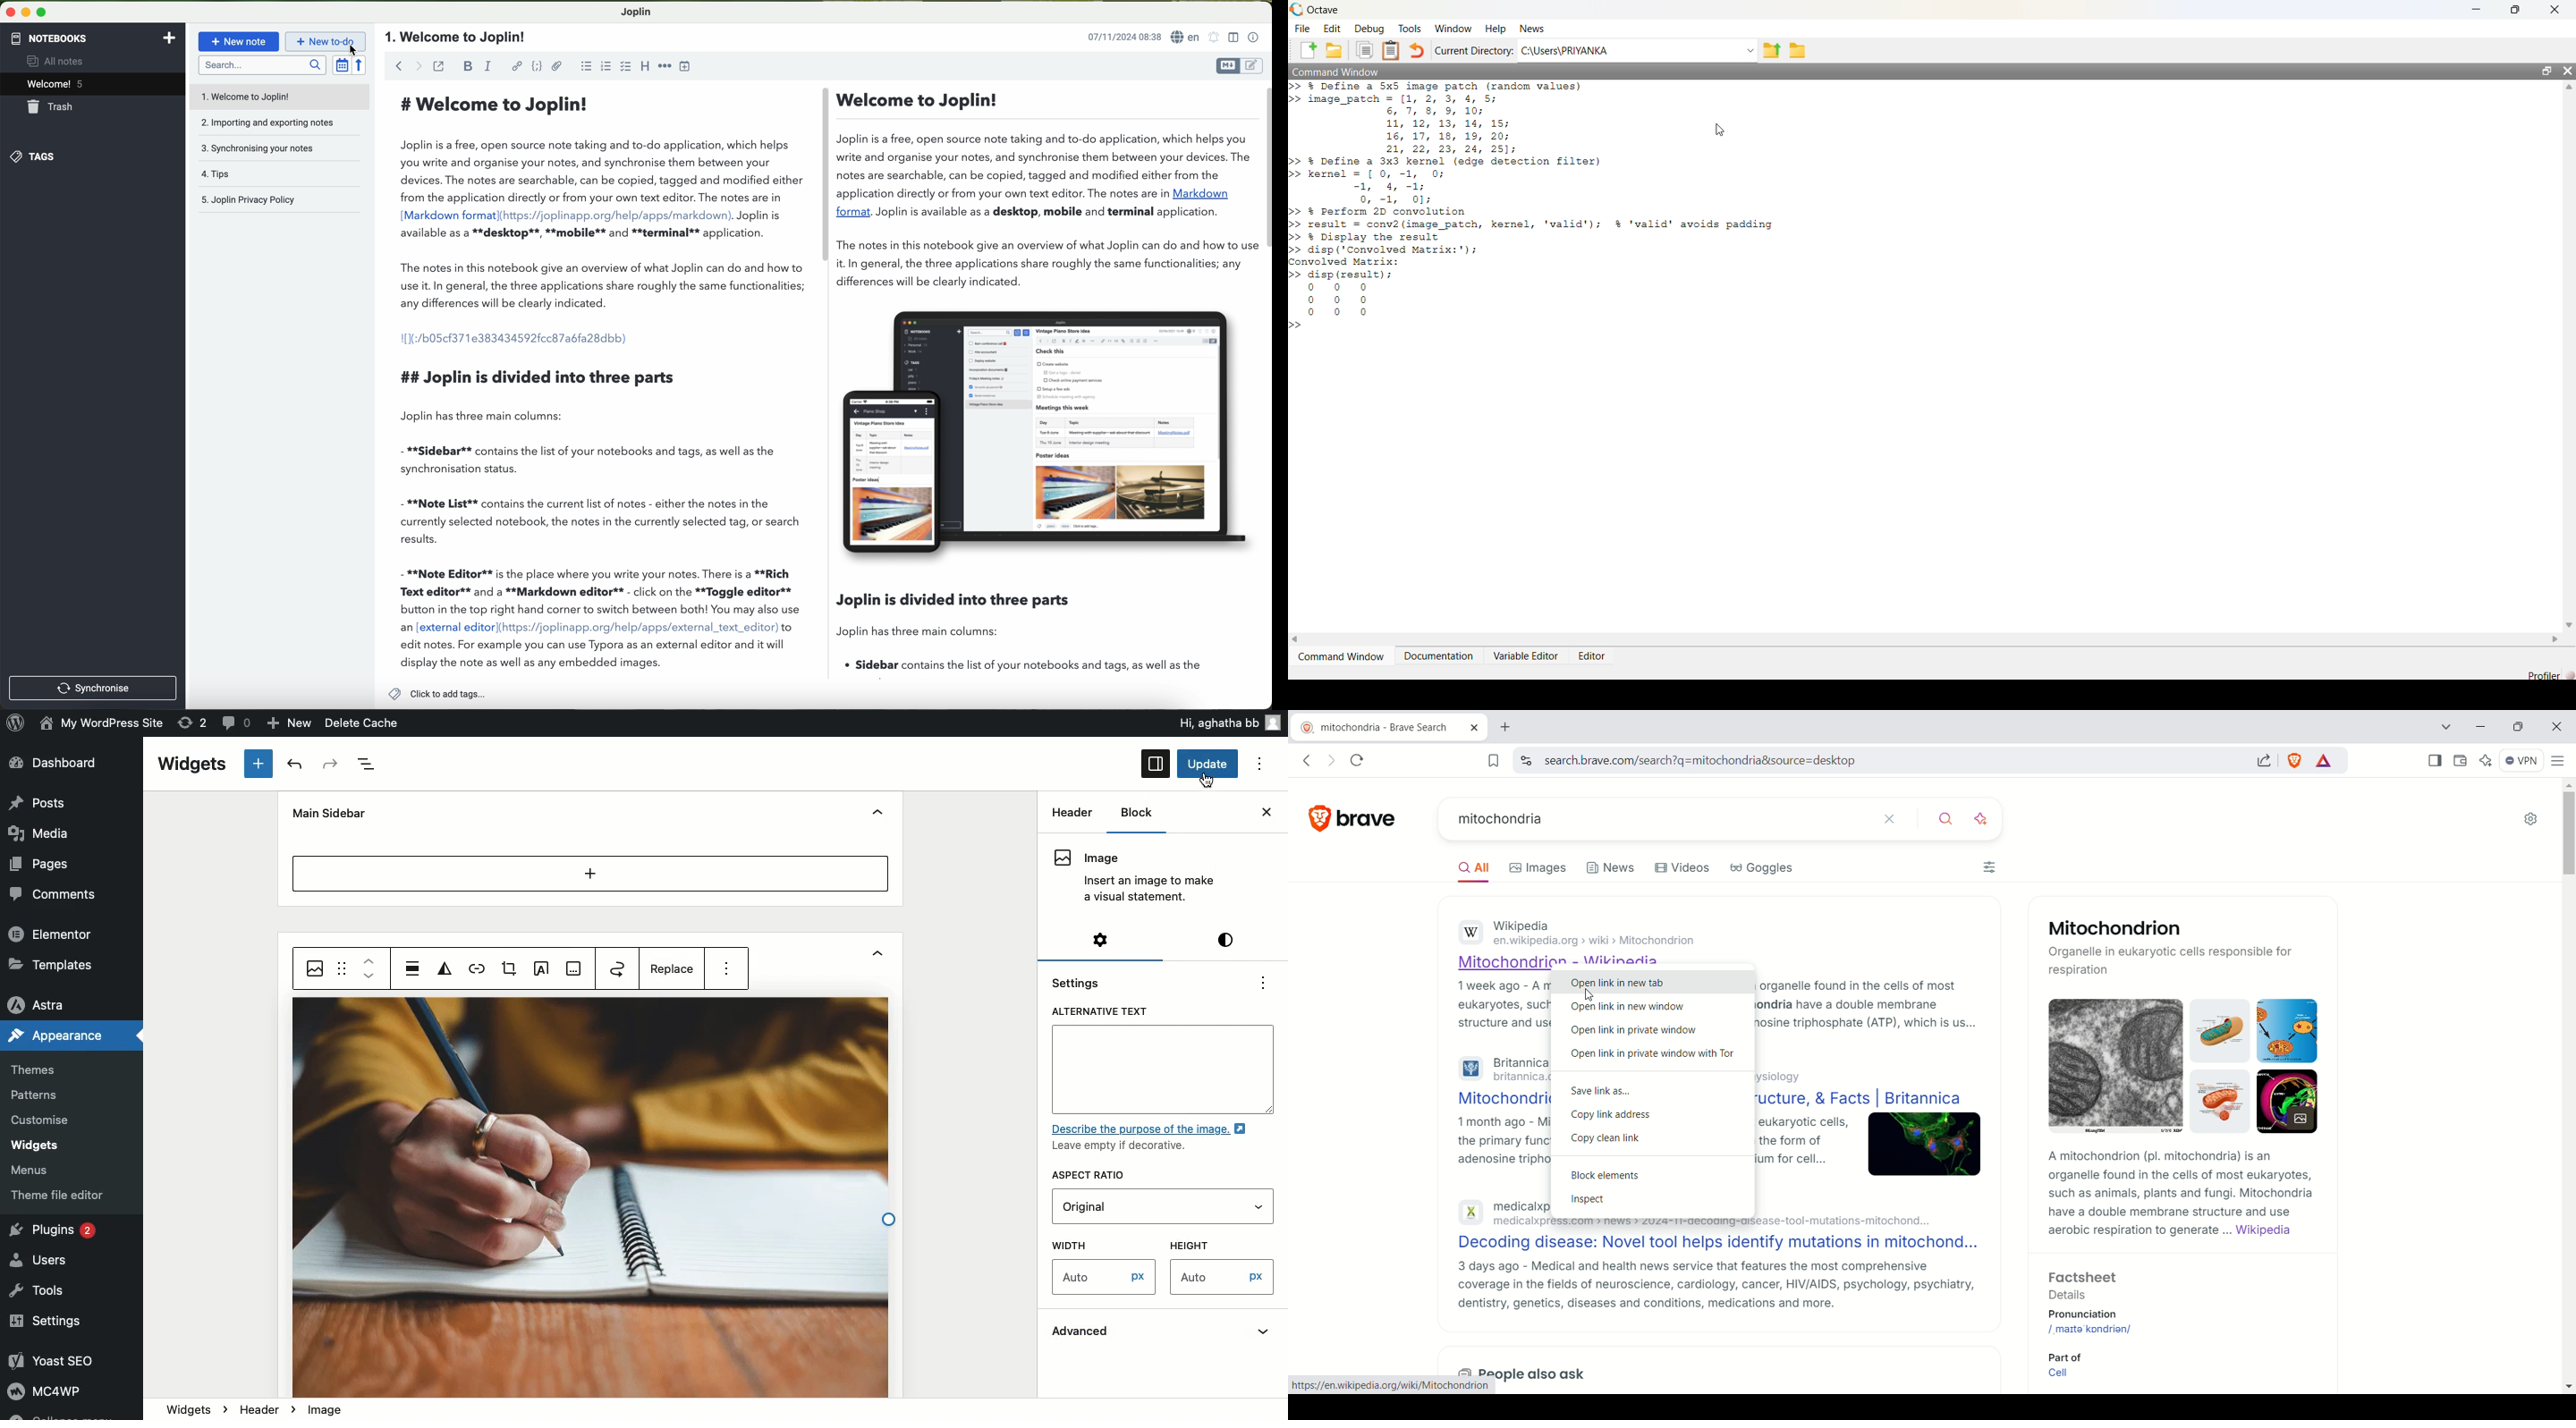 The image size is (2576, 1428). I want to click on checkbox, so click(626, 66).